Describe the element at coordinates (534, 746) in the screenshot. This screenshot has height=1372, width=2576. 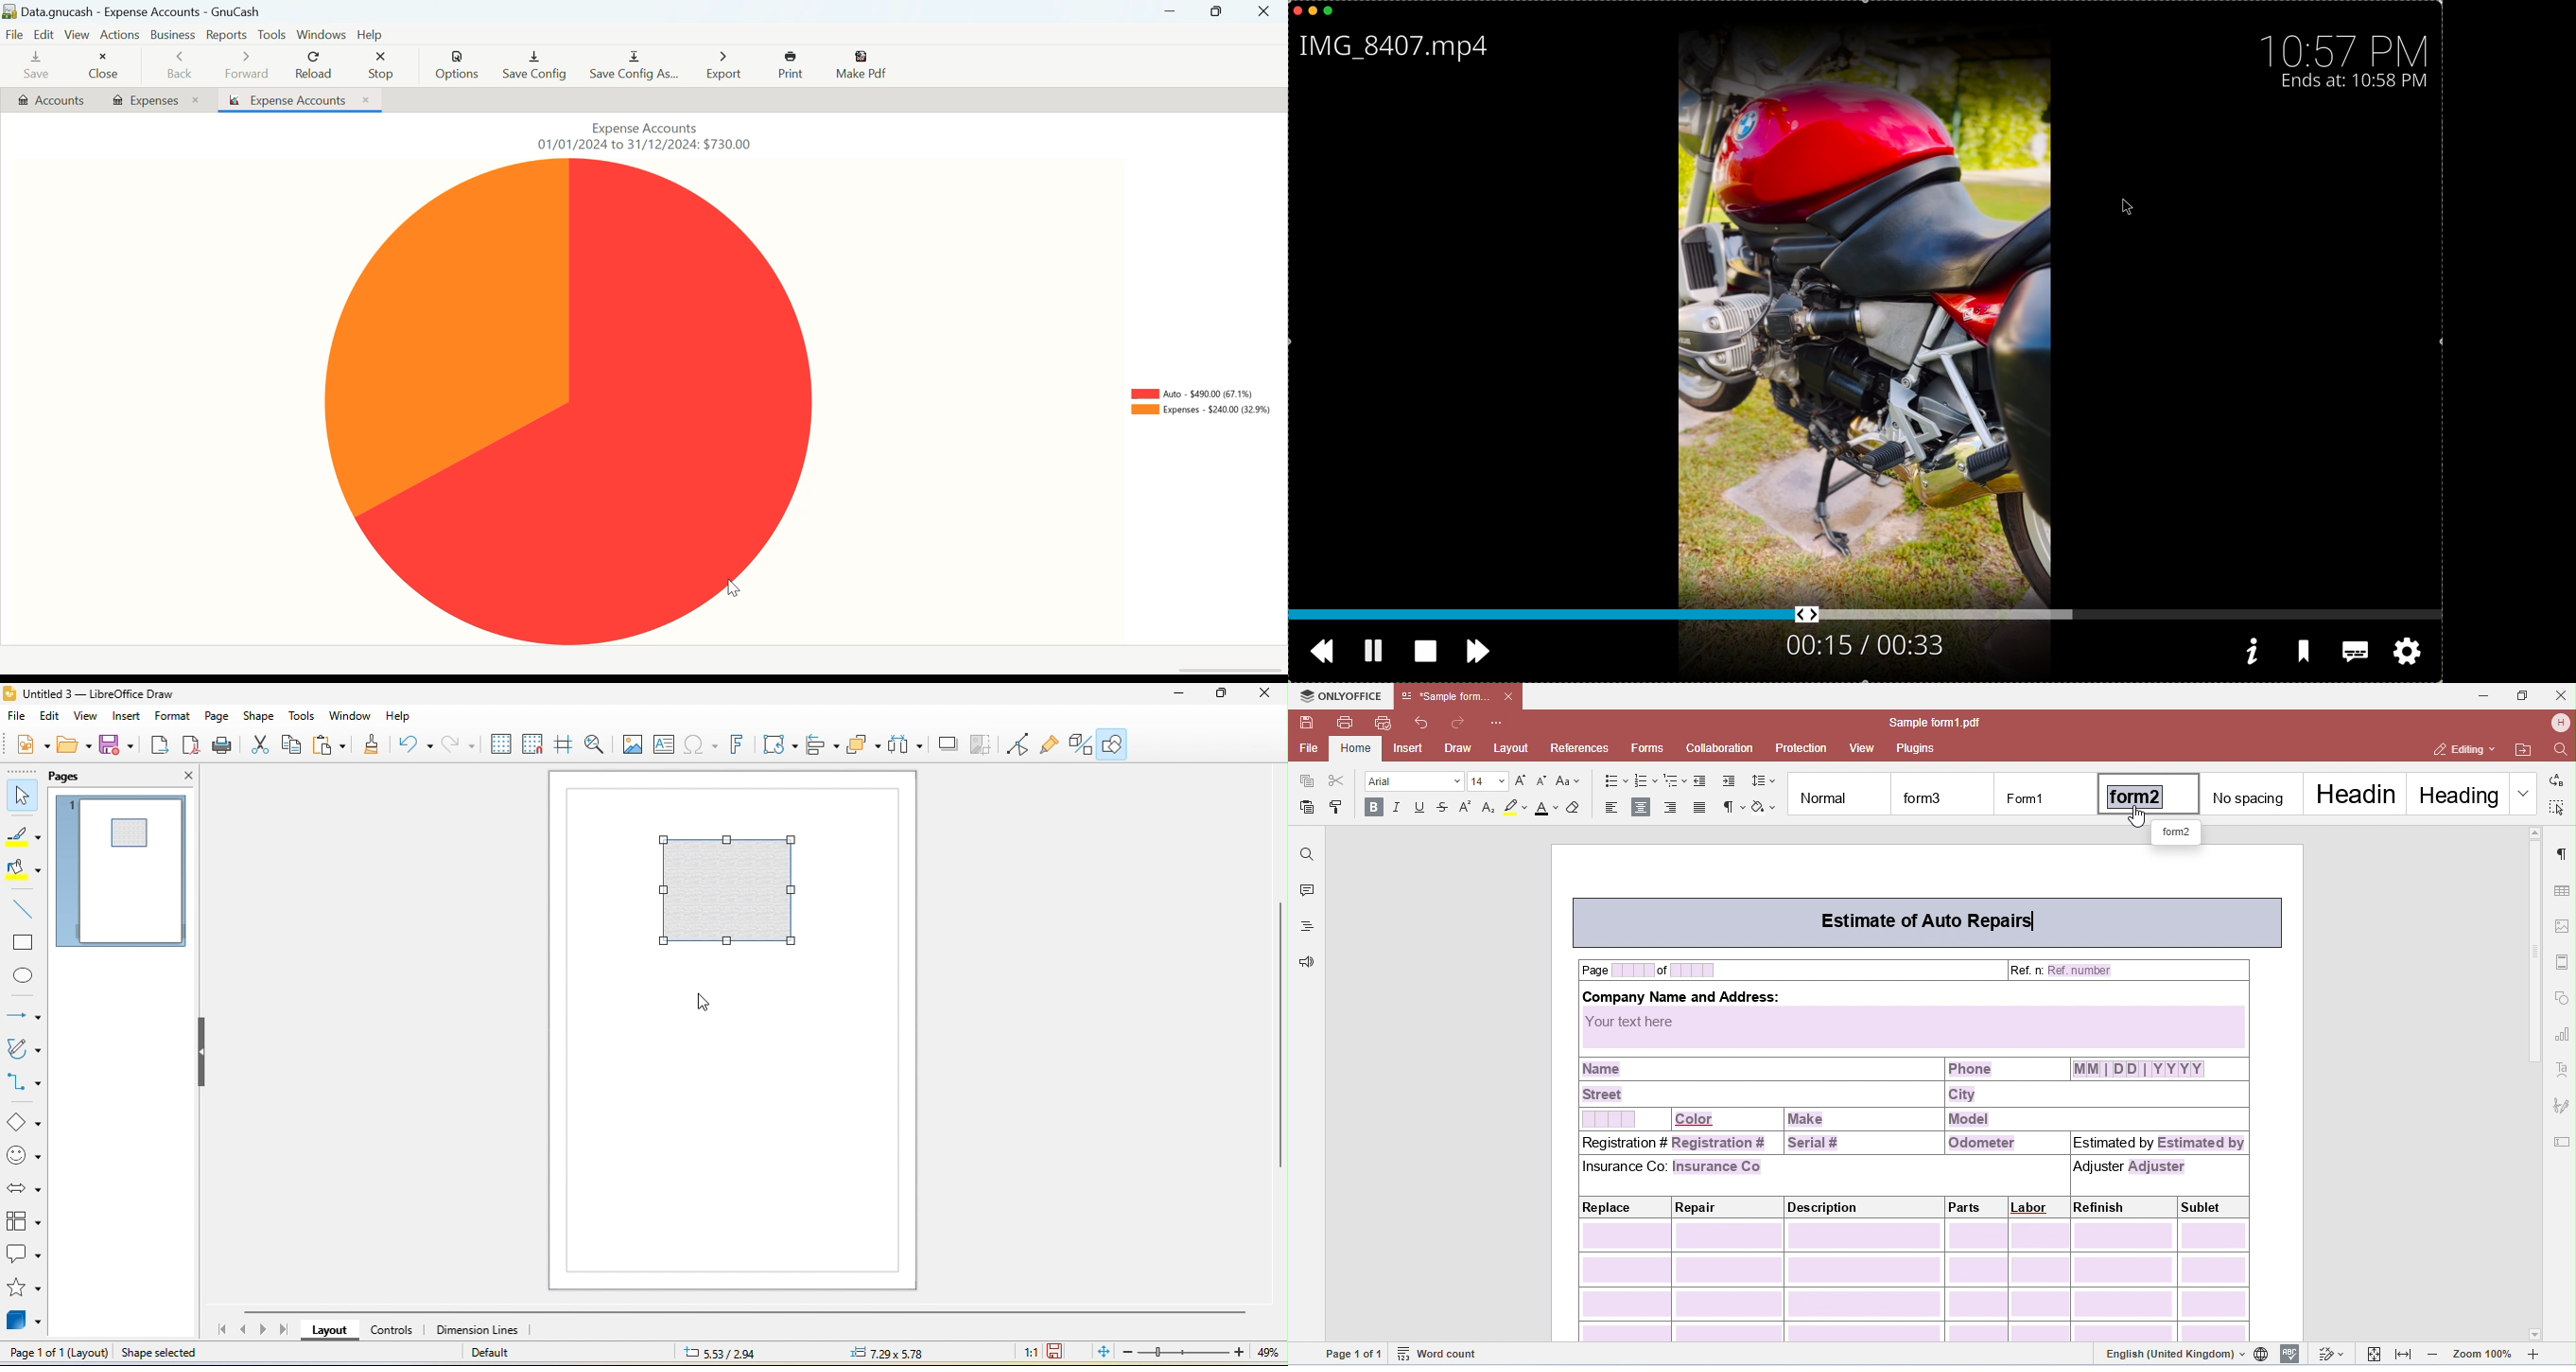
I see `snap to grid` at that location.